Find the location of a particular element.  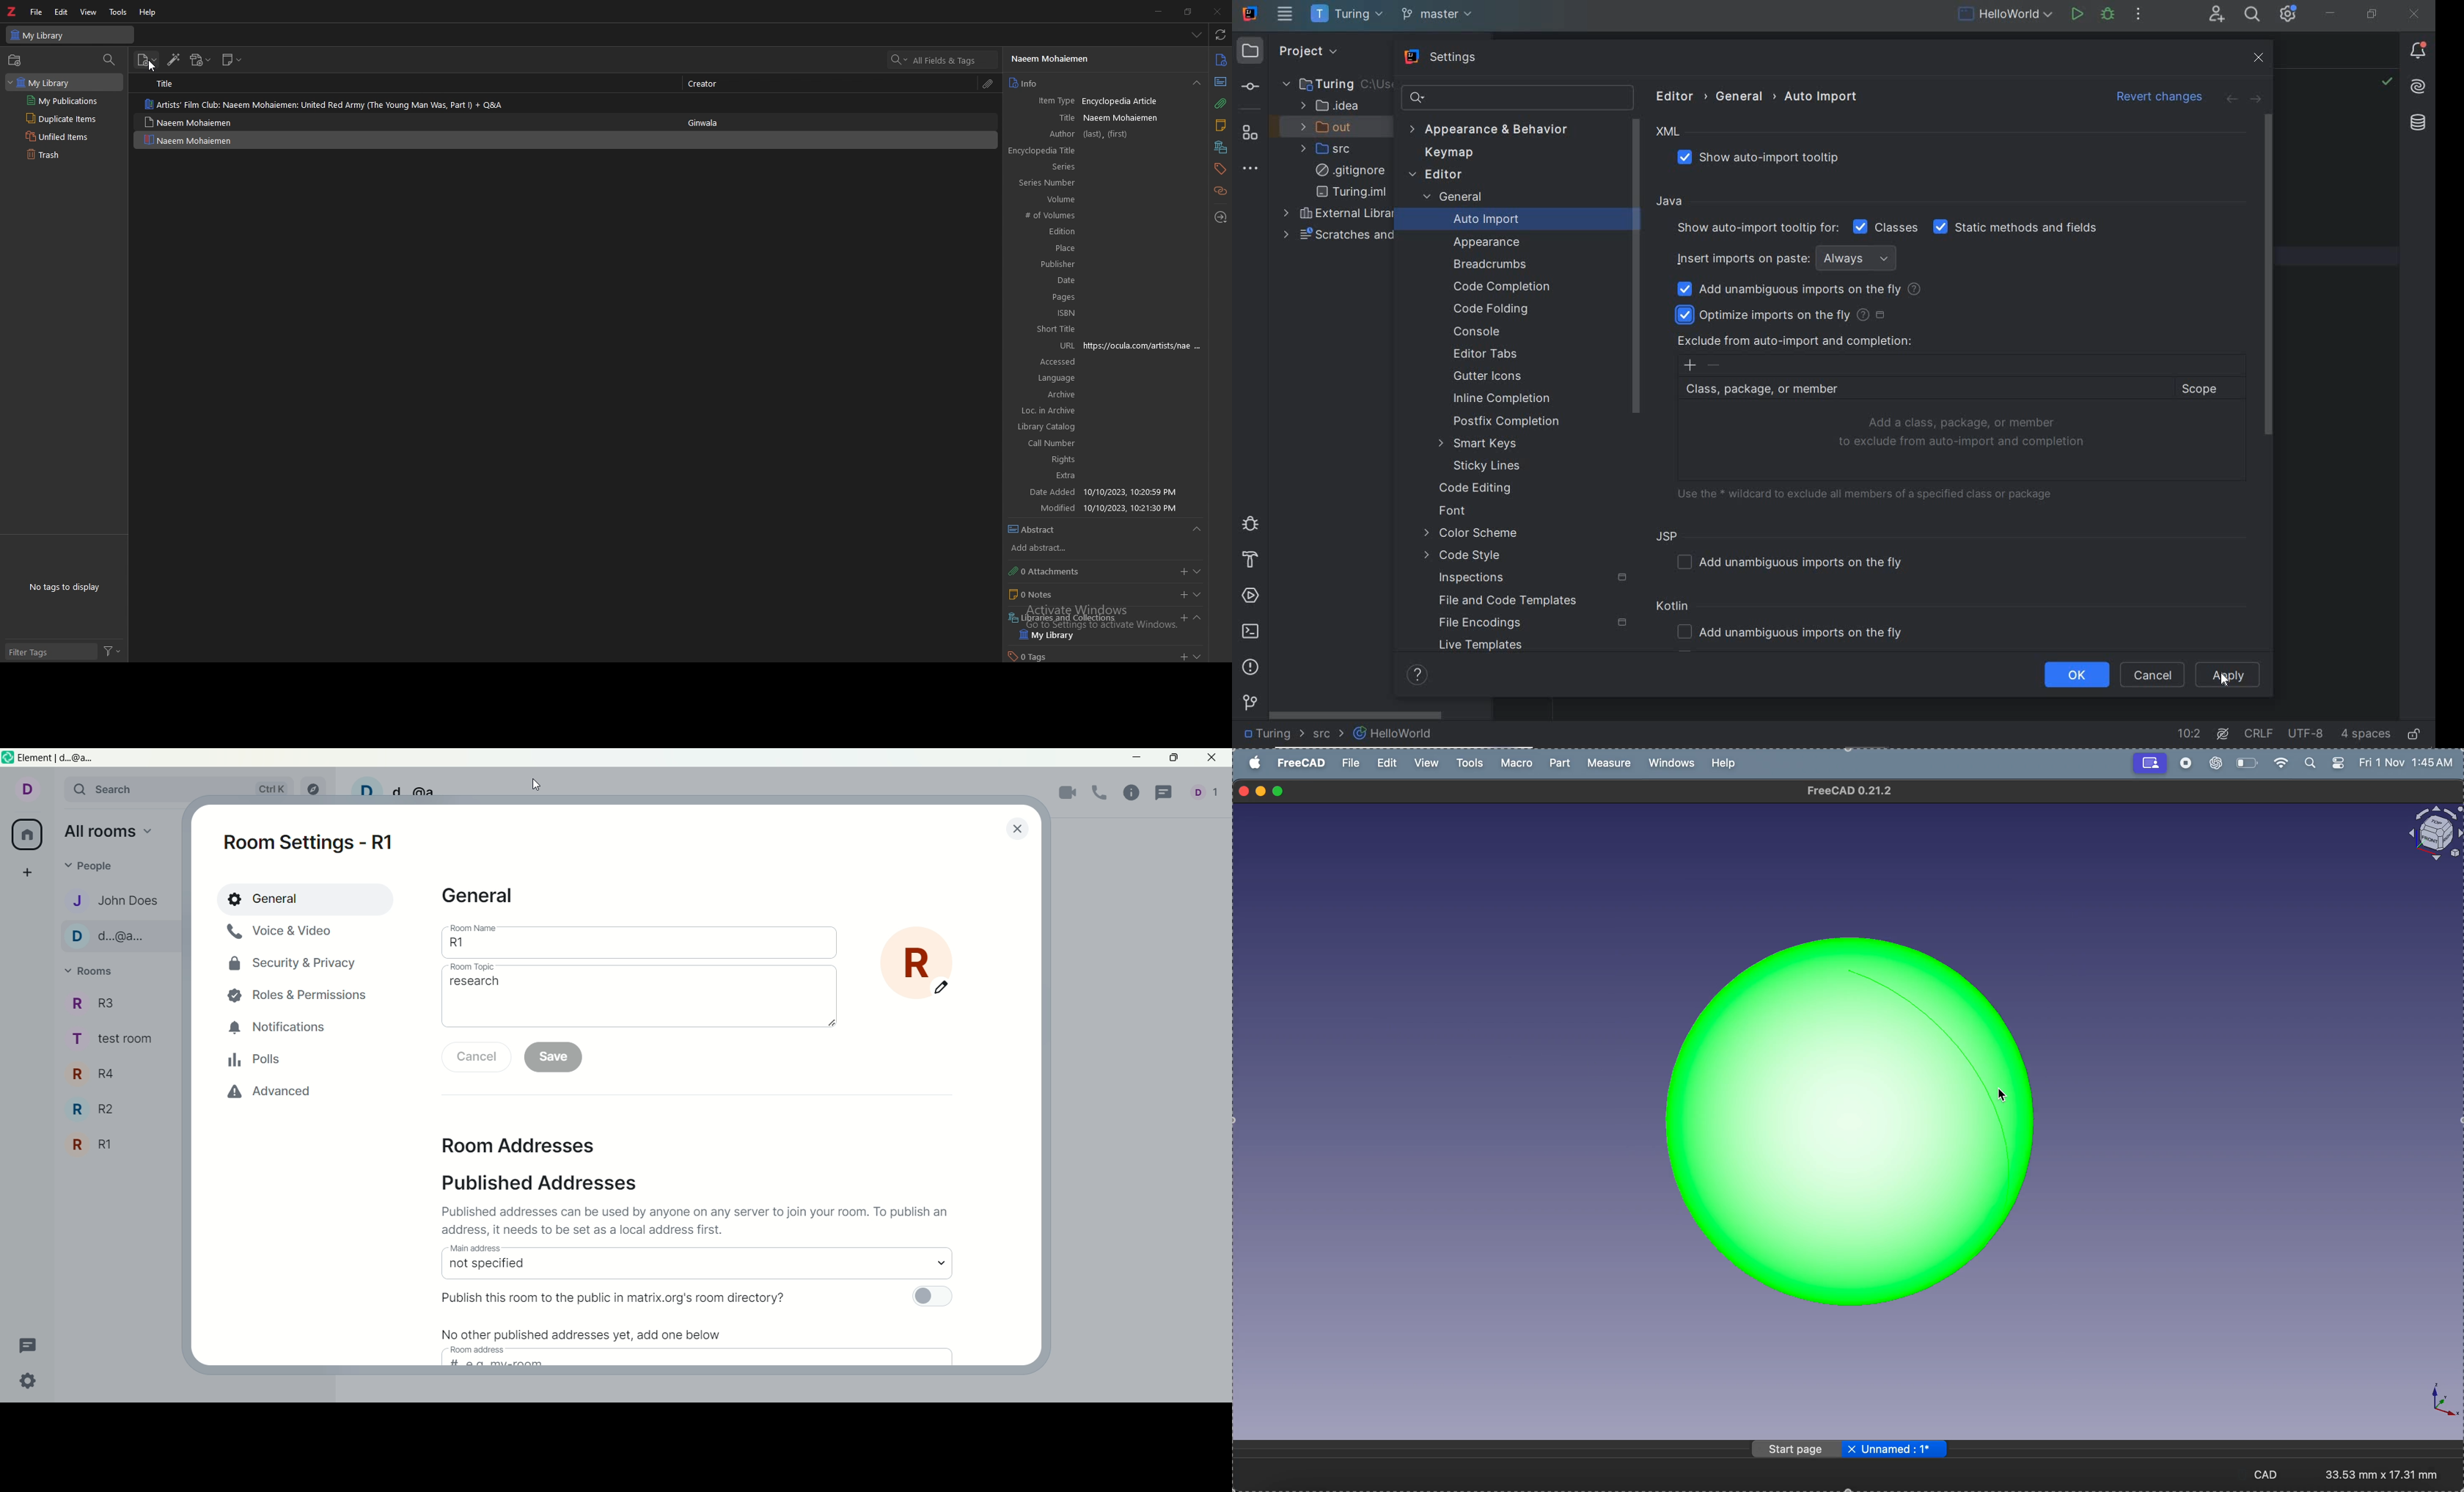

element logo is located at coordinates (8, 758).